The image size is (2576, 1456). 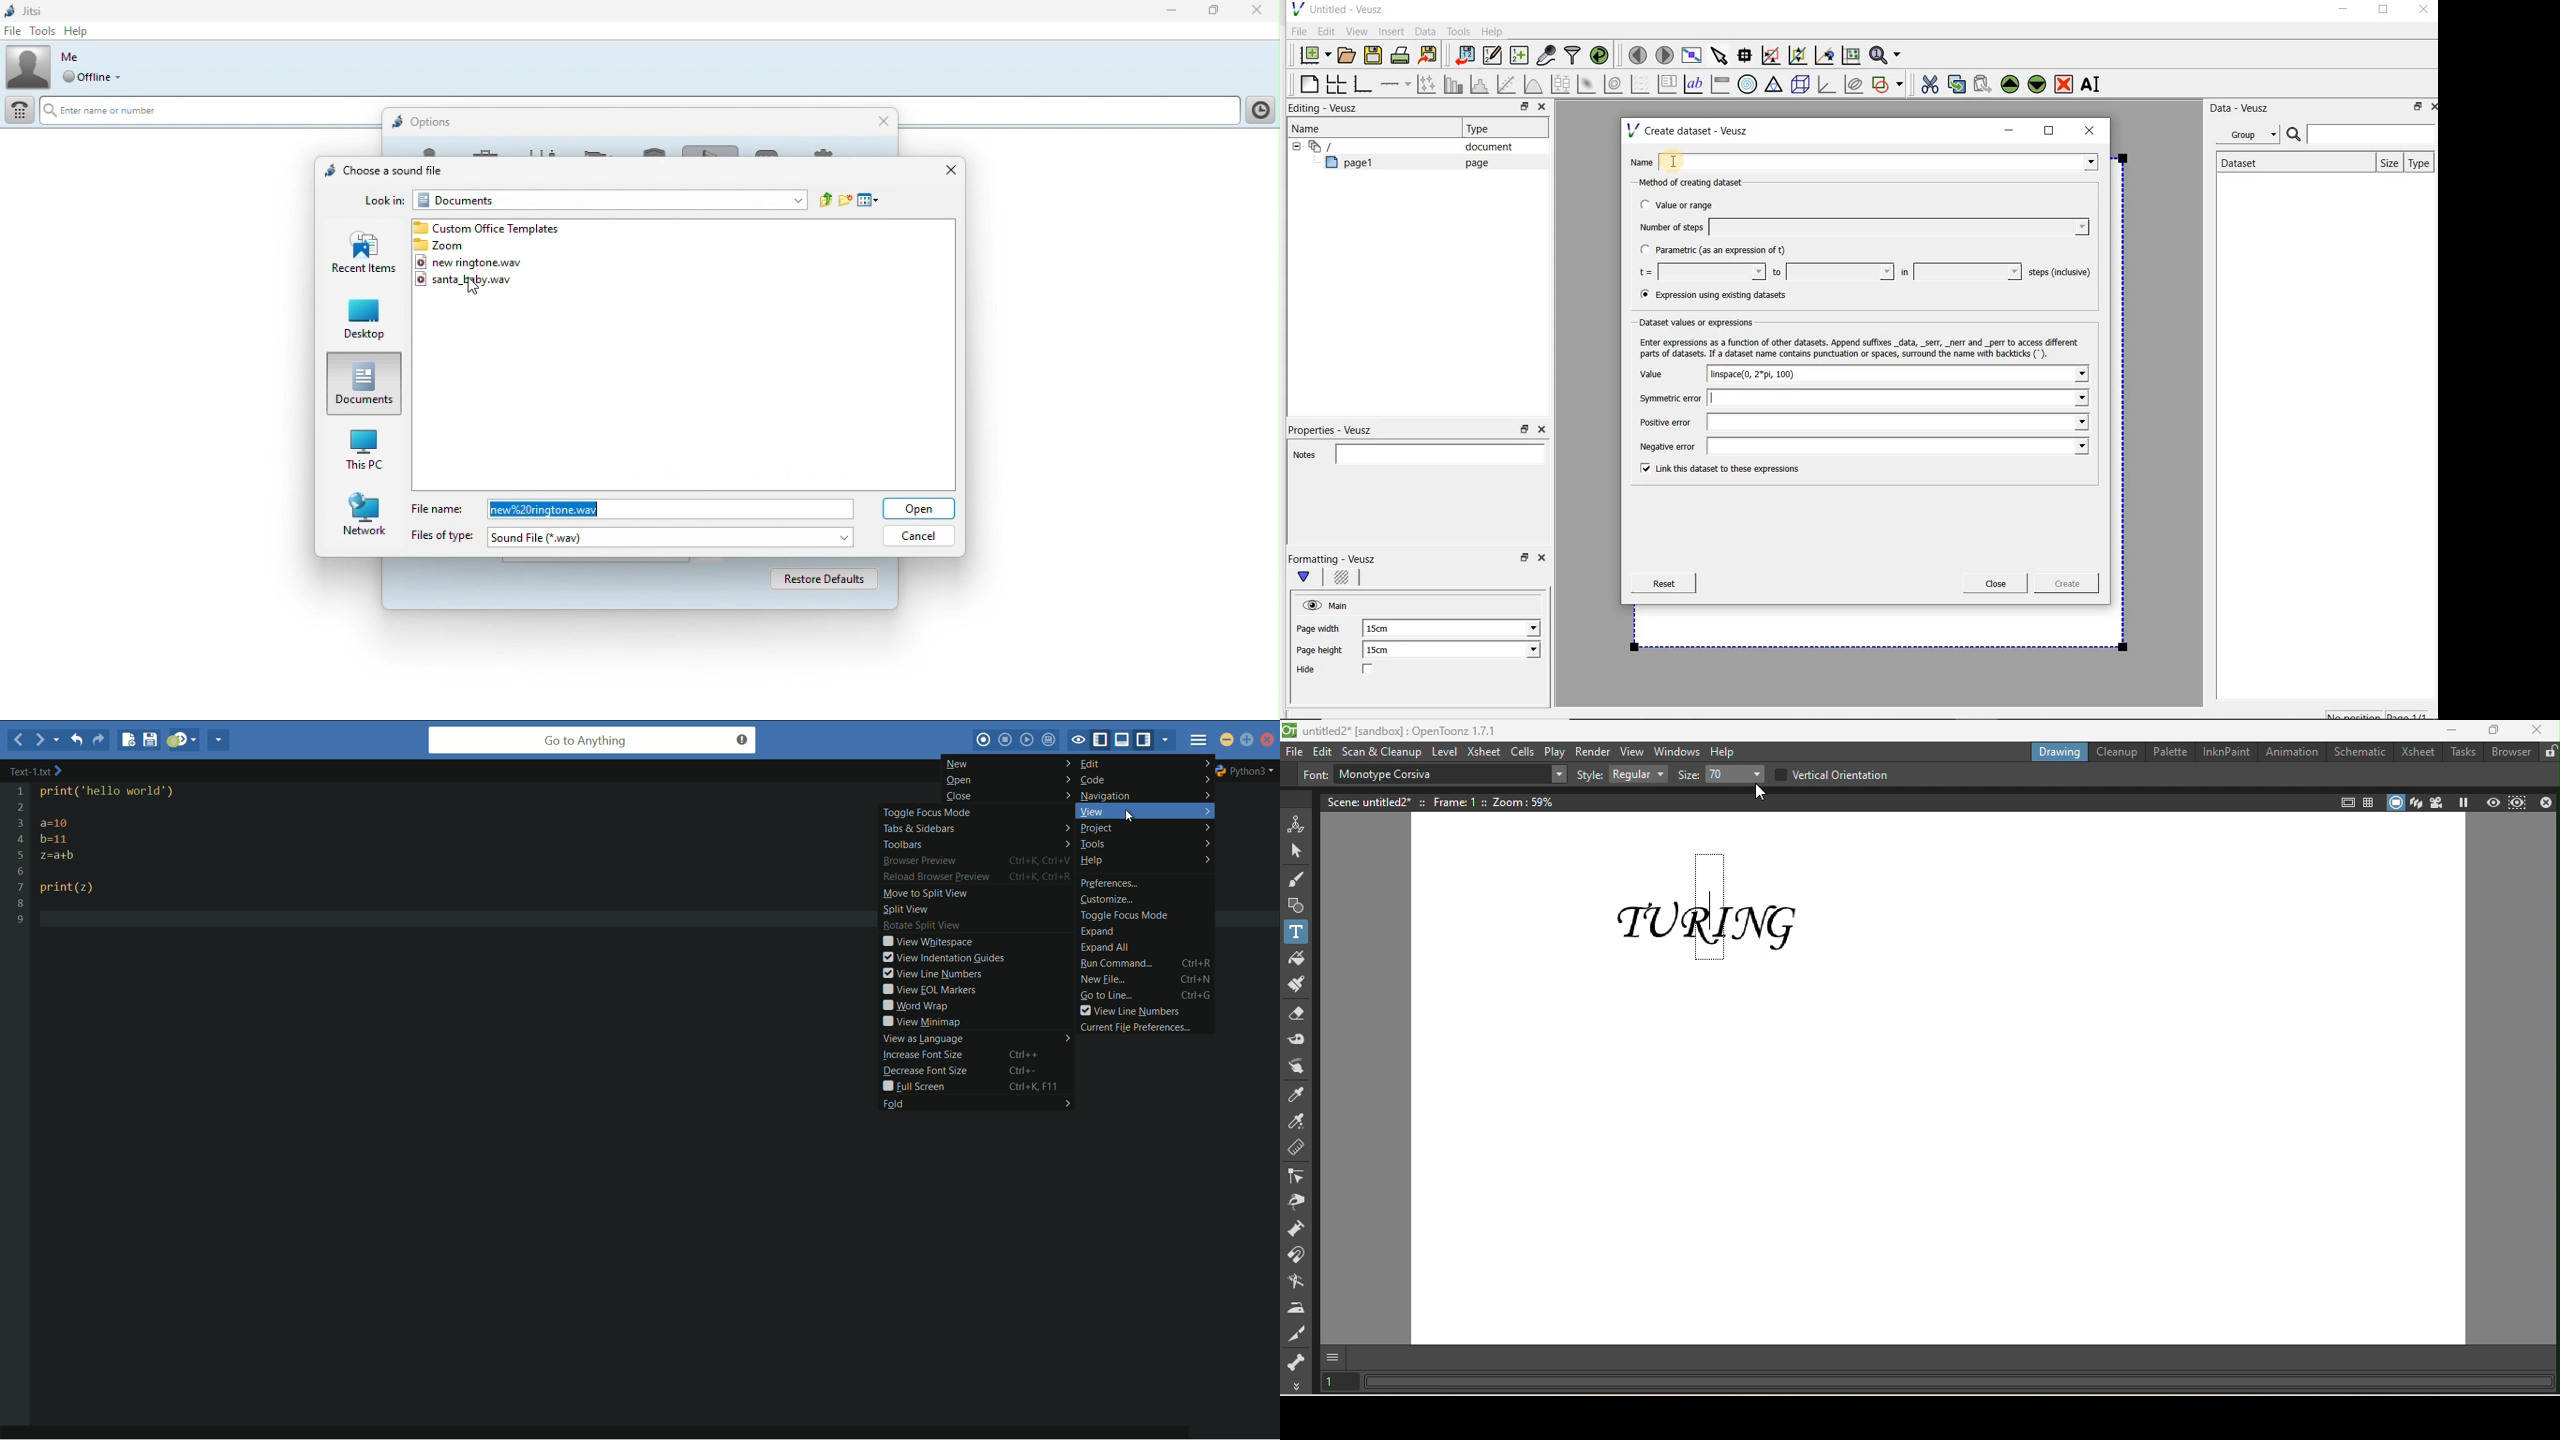 What do you see at coordinates (671, 536) in the screenshot?
I see `file type` at bounding box center [671, 536].